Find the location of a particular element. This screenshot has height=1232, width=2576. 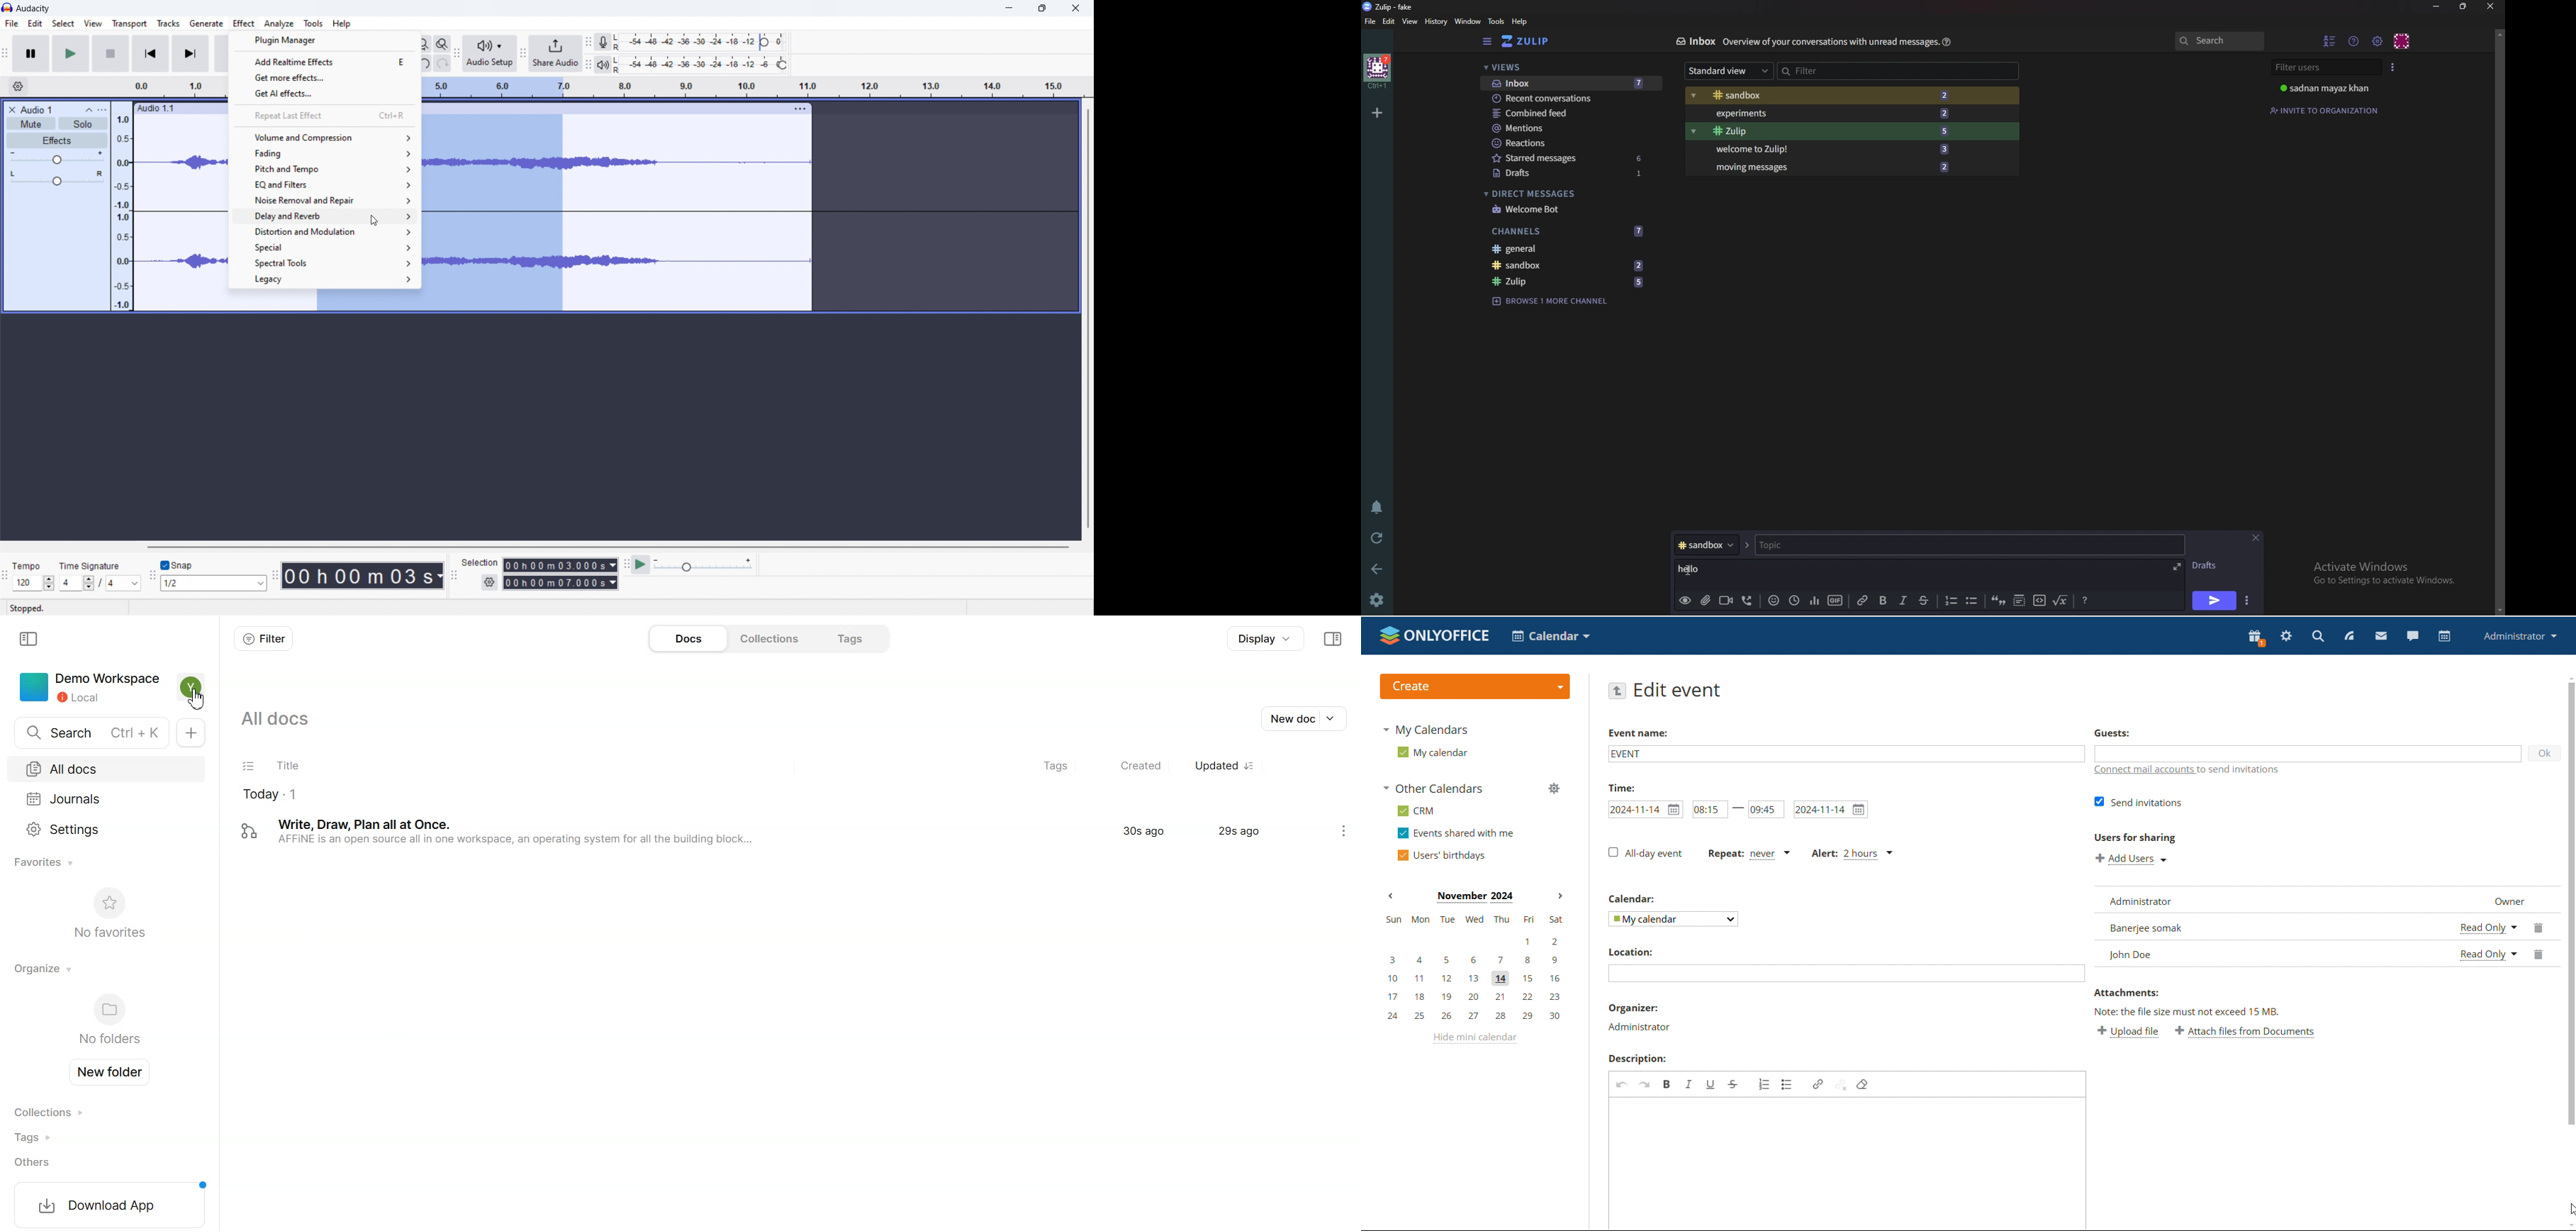

skip to start is located at coordinates (149, 54).